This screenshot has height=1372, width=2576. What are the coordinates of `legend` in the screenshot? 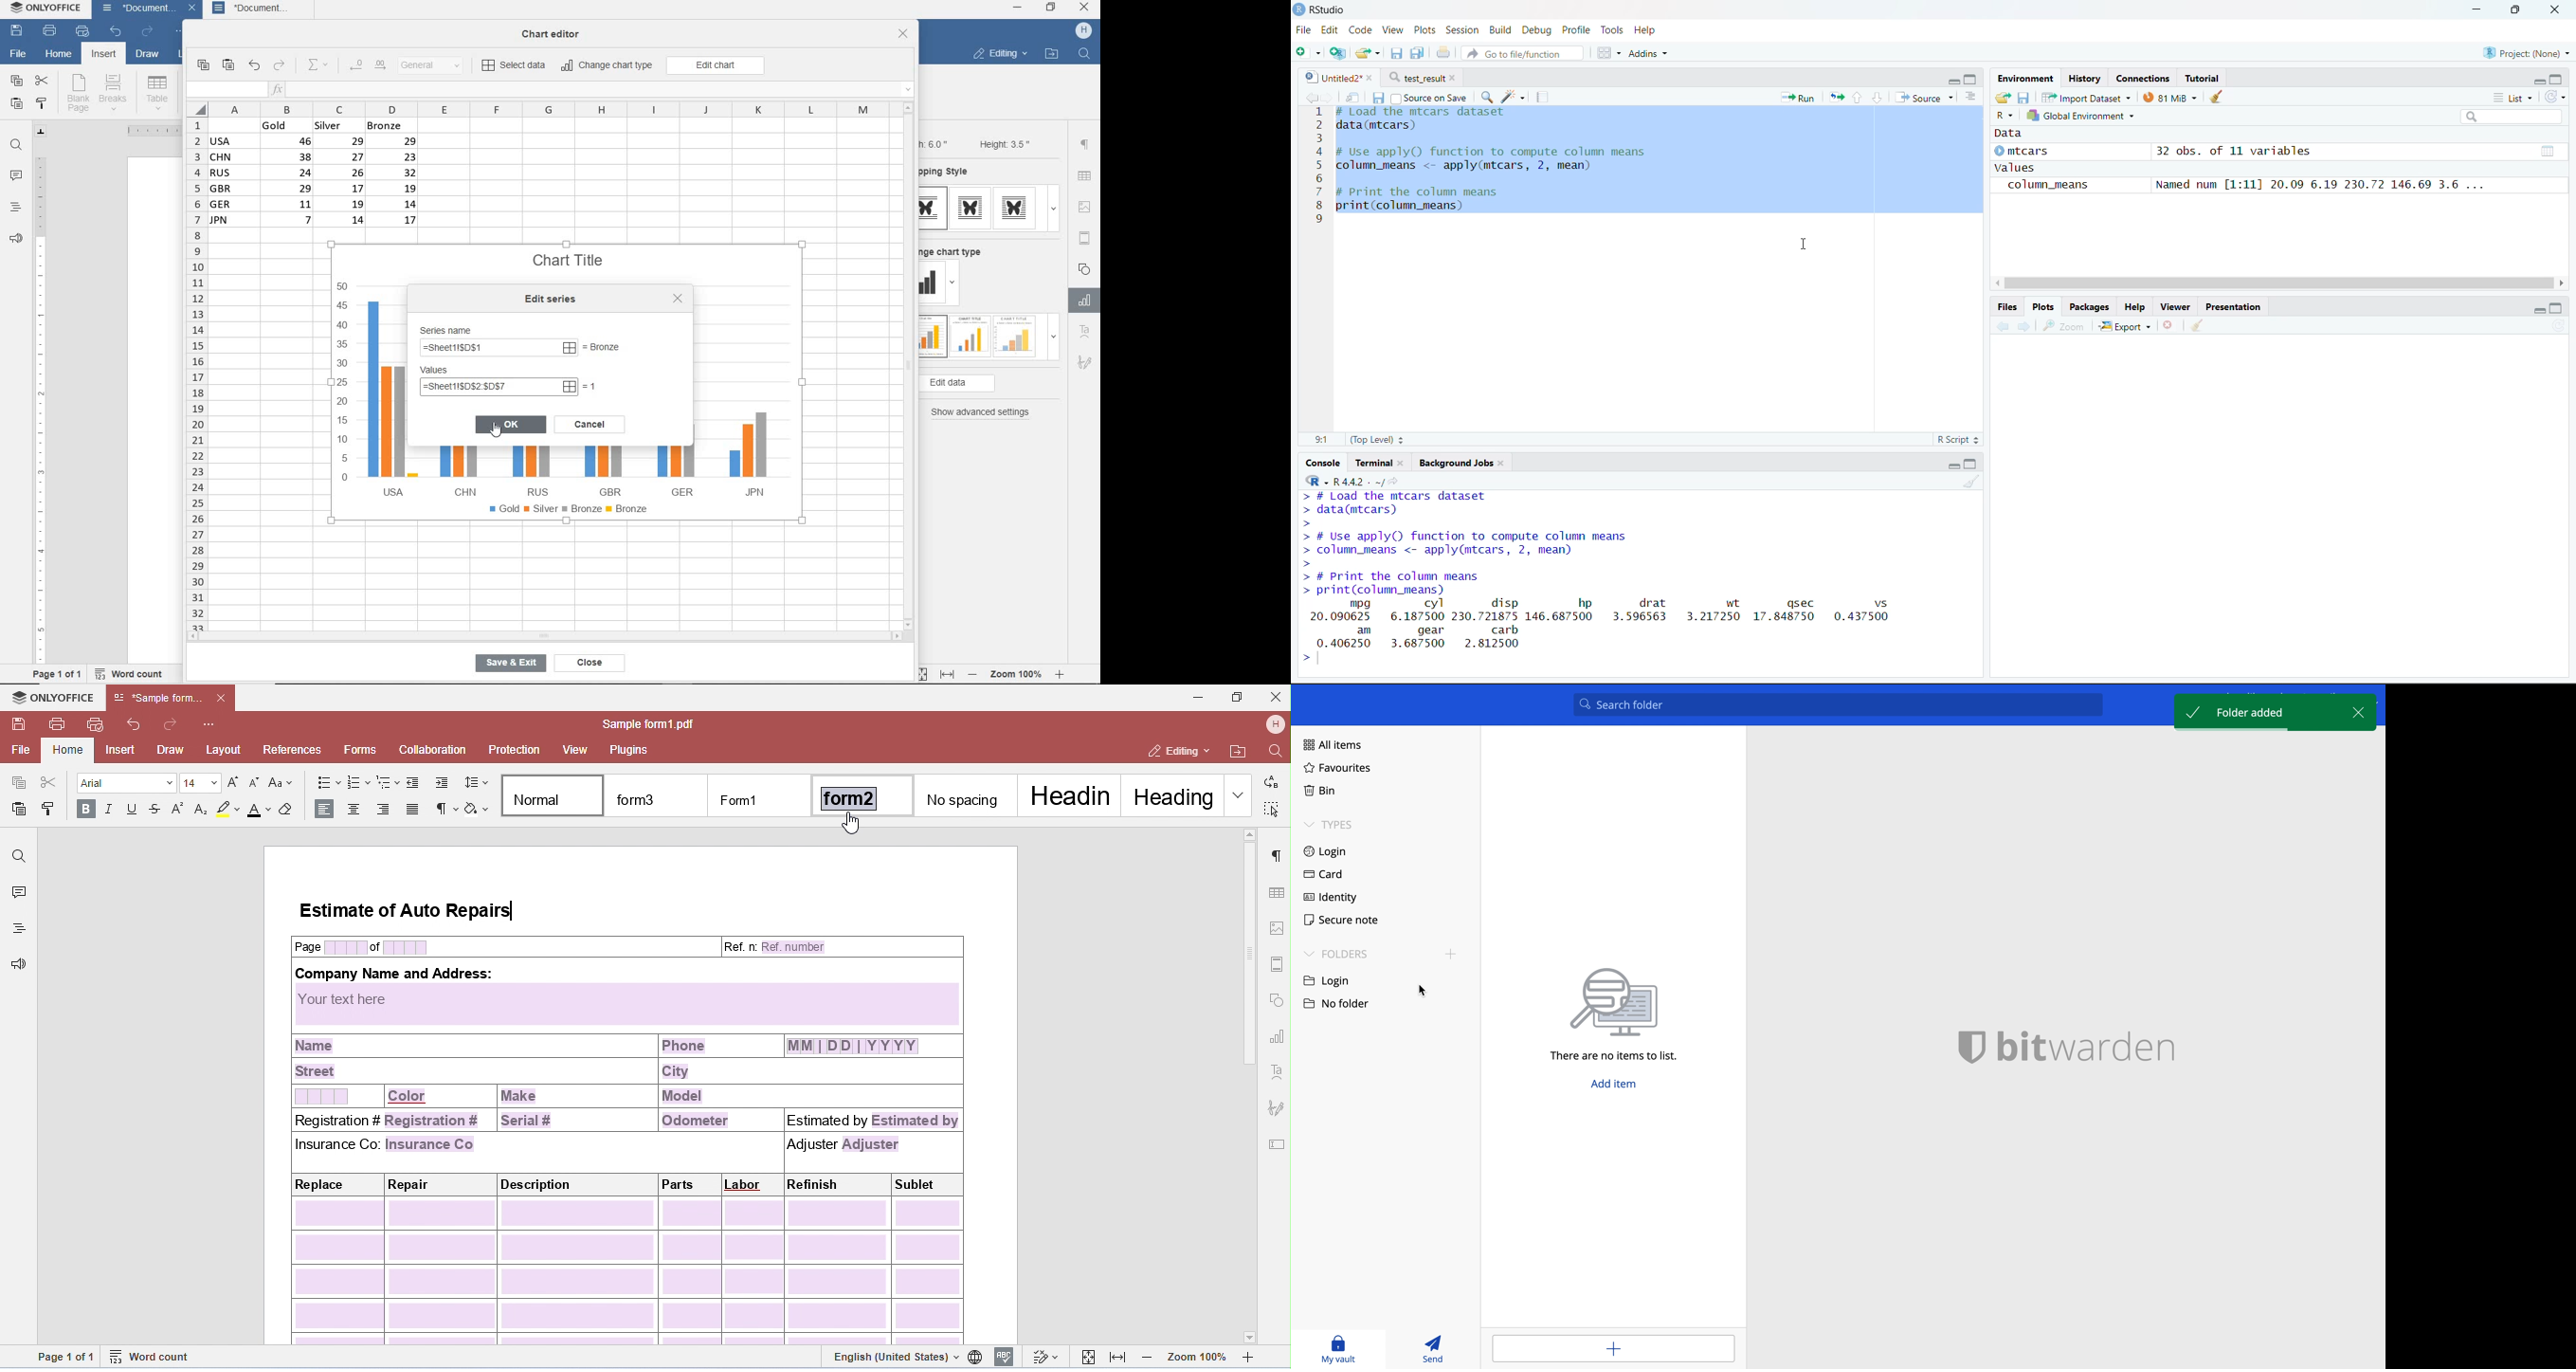 It's located at (572, 511).